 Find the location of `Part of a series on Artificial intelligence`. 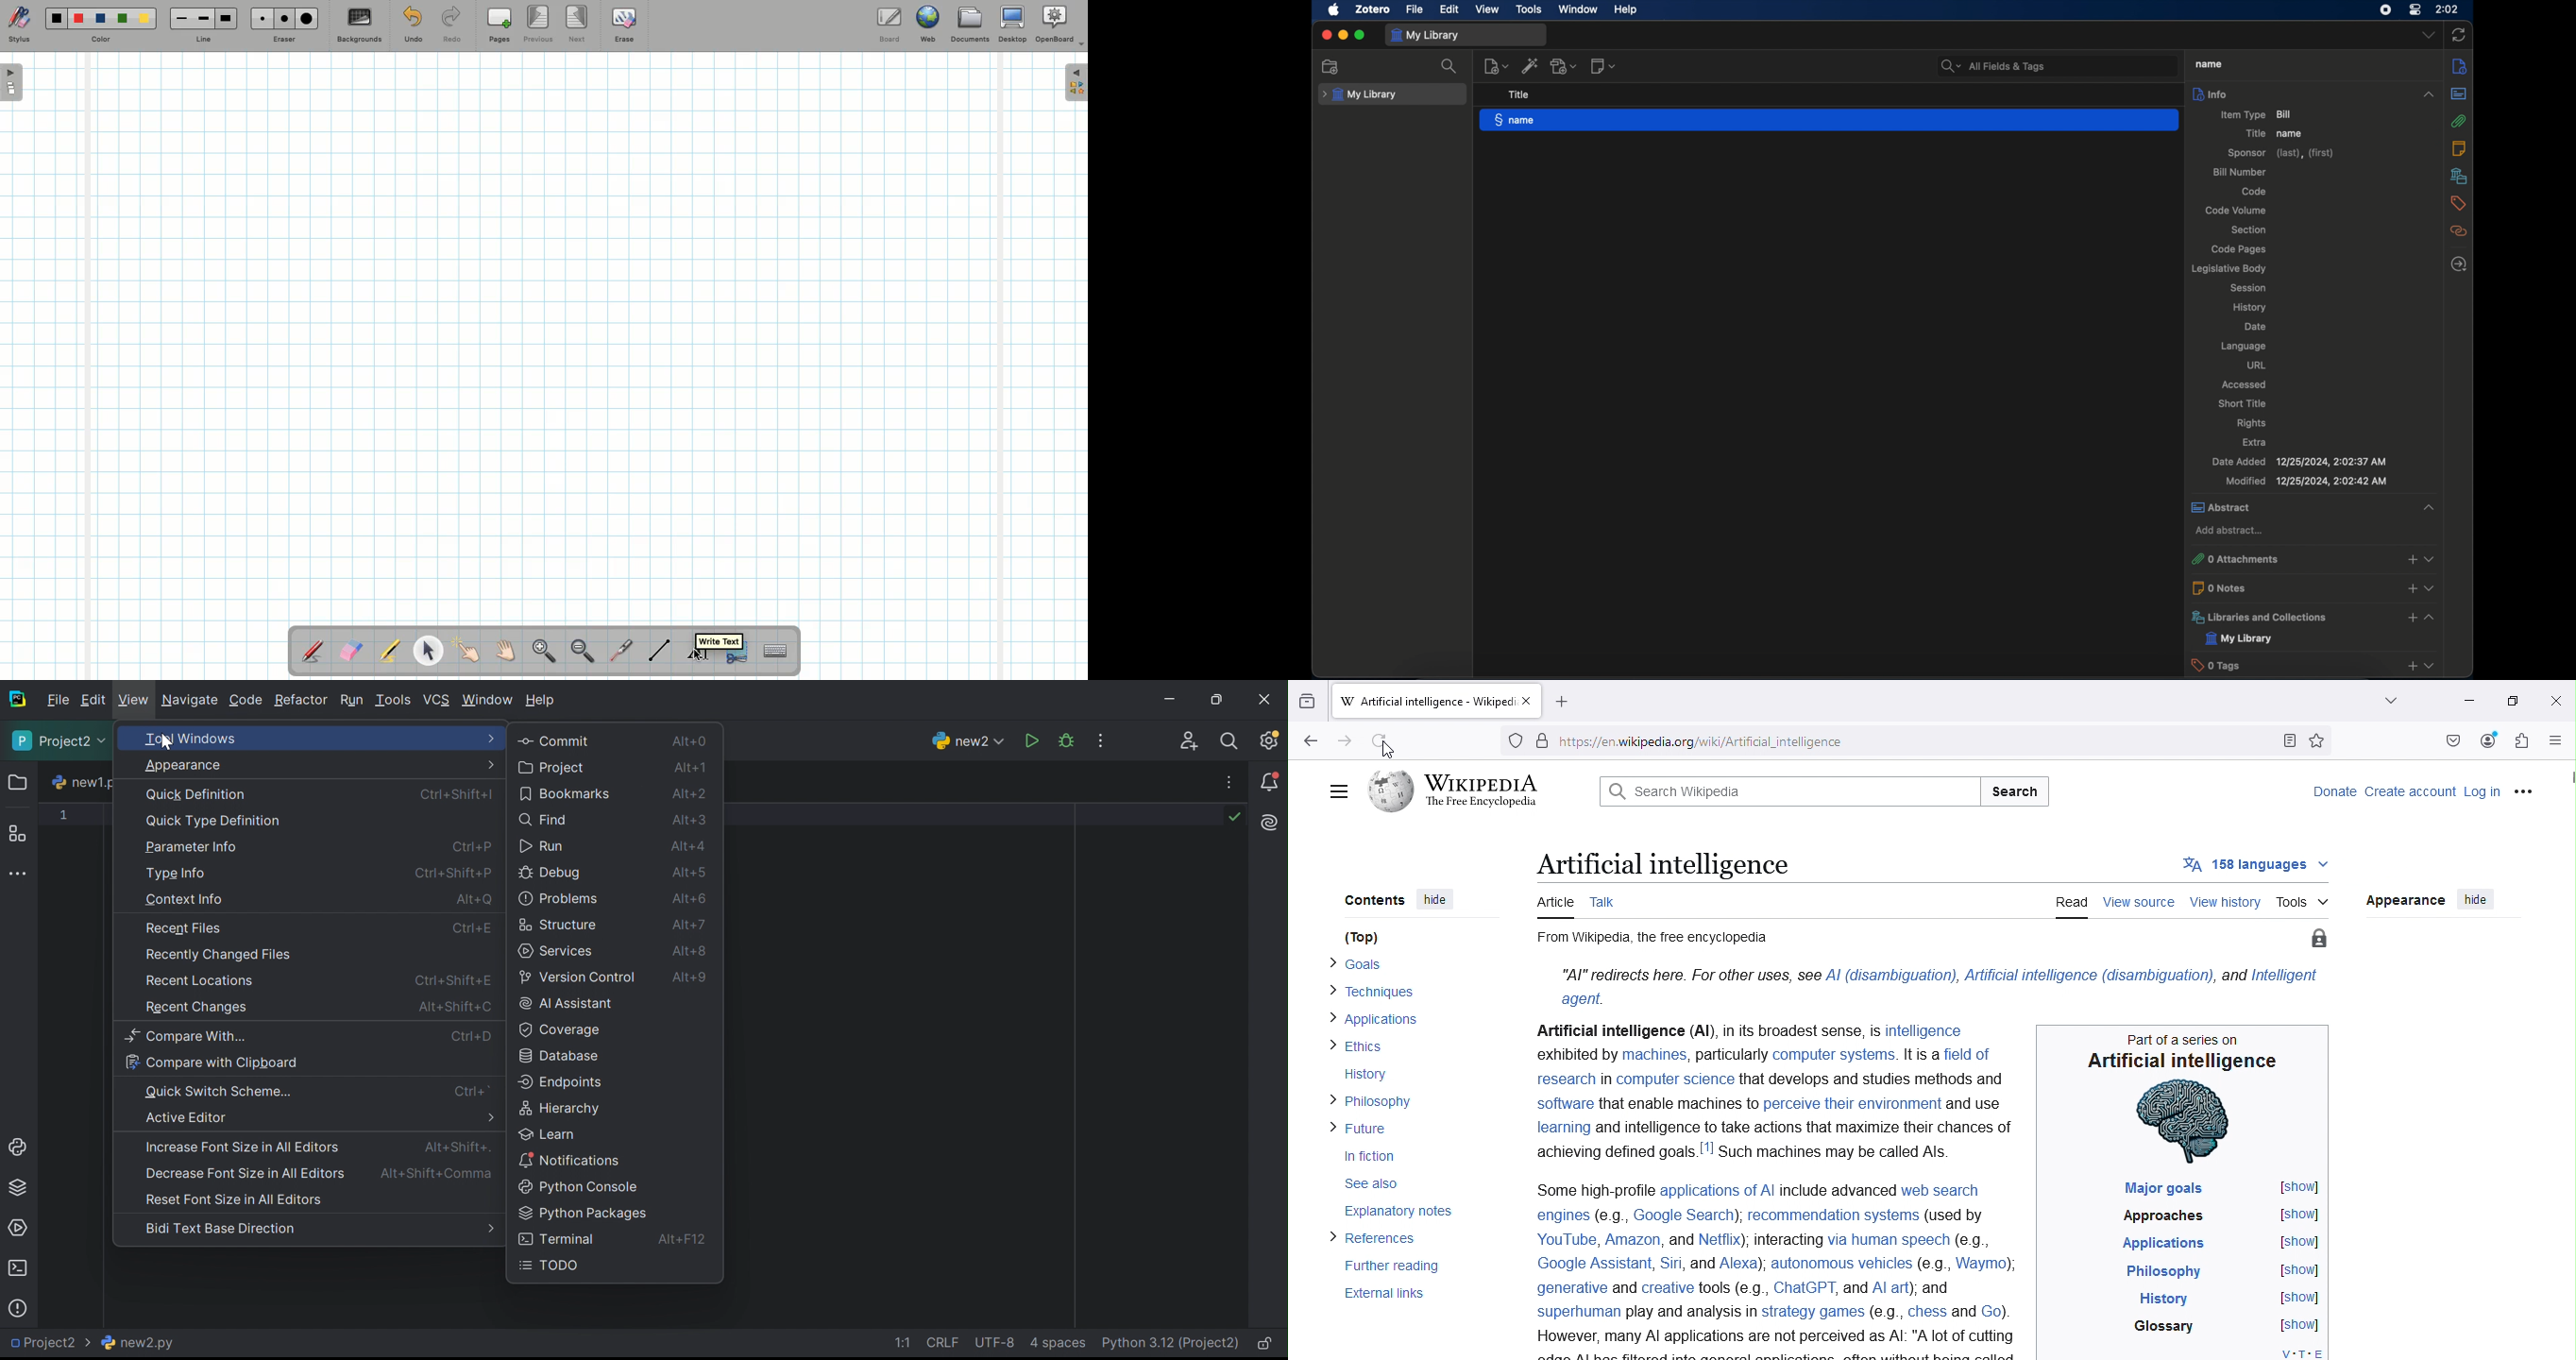

Part of a series on Artificial intelligence is located at coordinates (2174, 1049).